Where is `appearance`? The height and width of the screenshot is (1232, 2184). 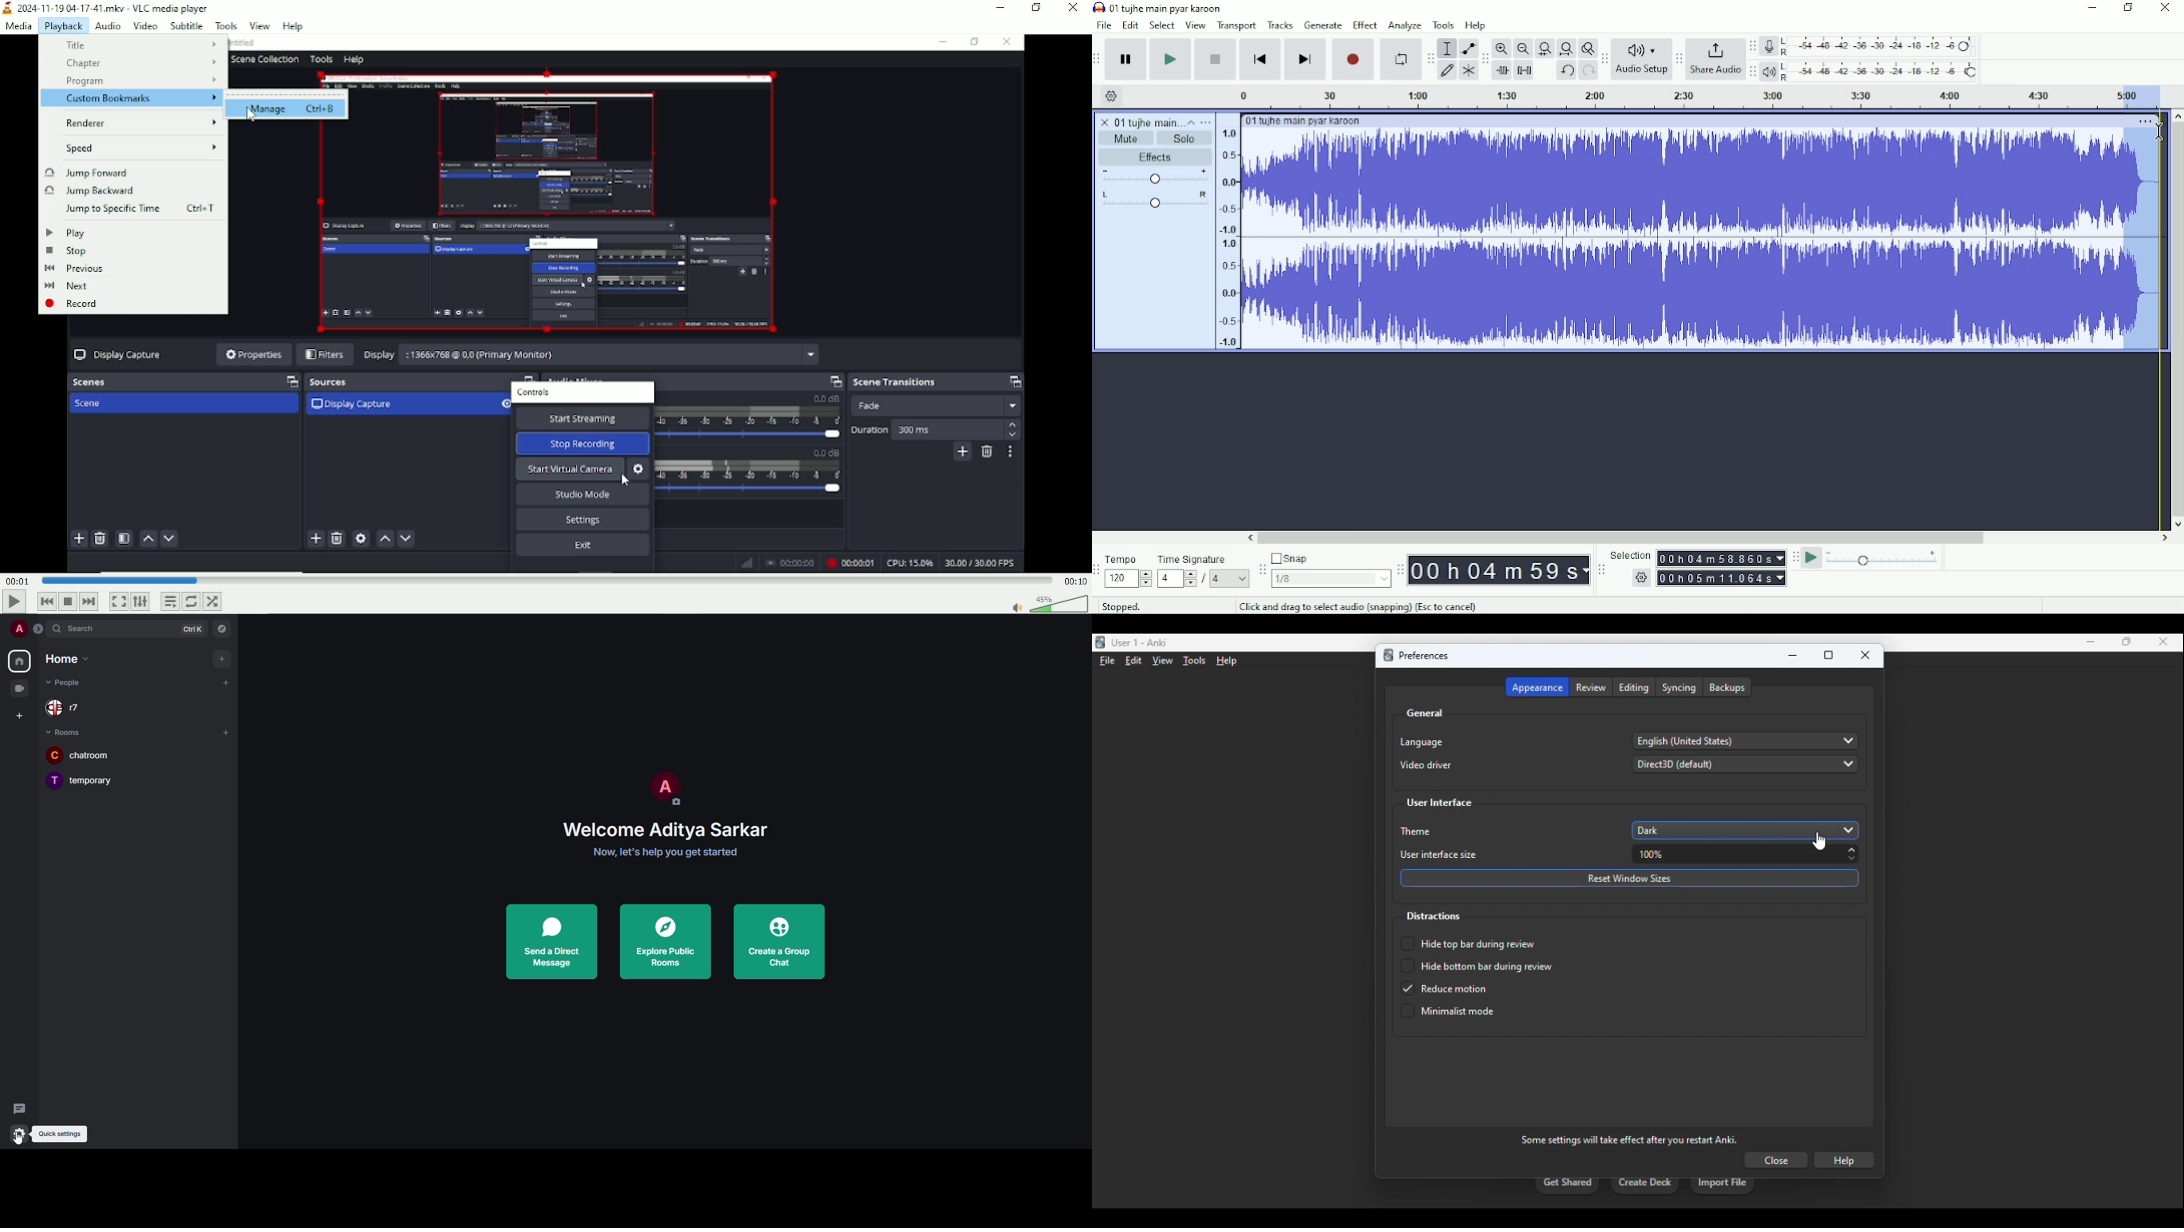
appearance is located at coordinates (1537, 687).